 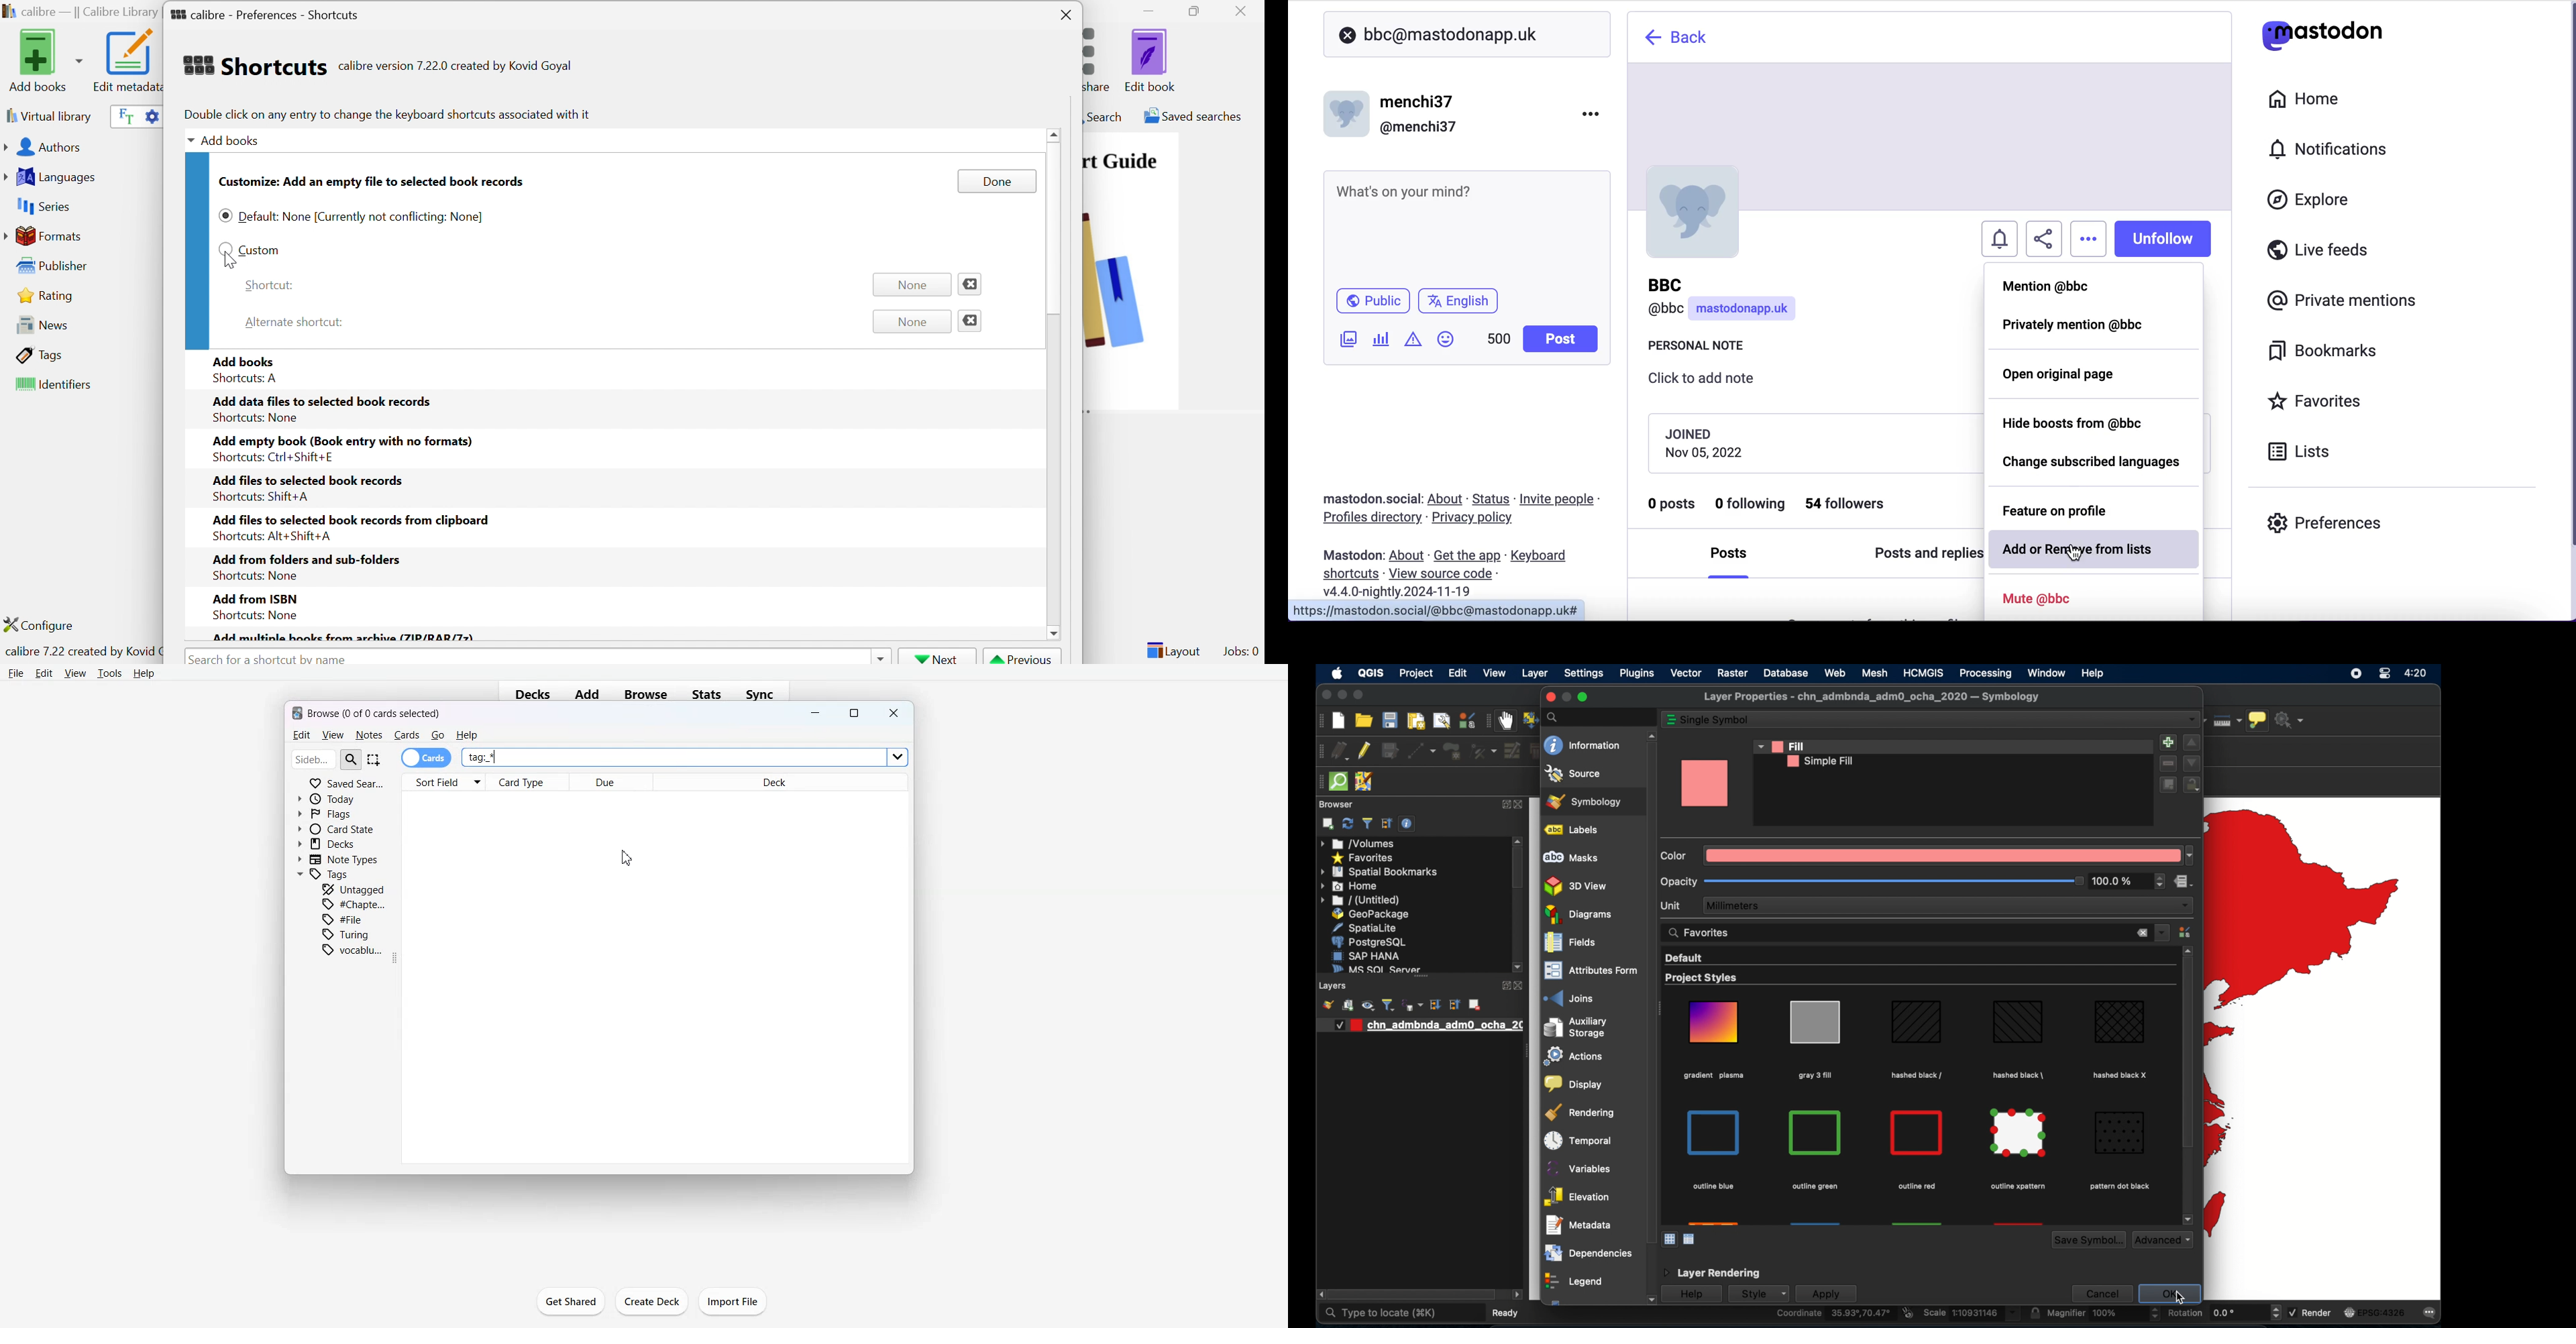 What do you see at coordinates (407, 735) in the screenshot?
I see `Cards` at bounding box center [407, 735].